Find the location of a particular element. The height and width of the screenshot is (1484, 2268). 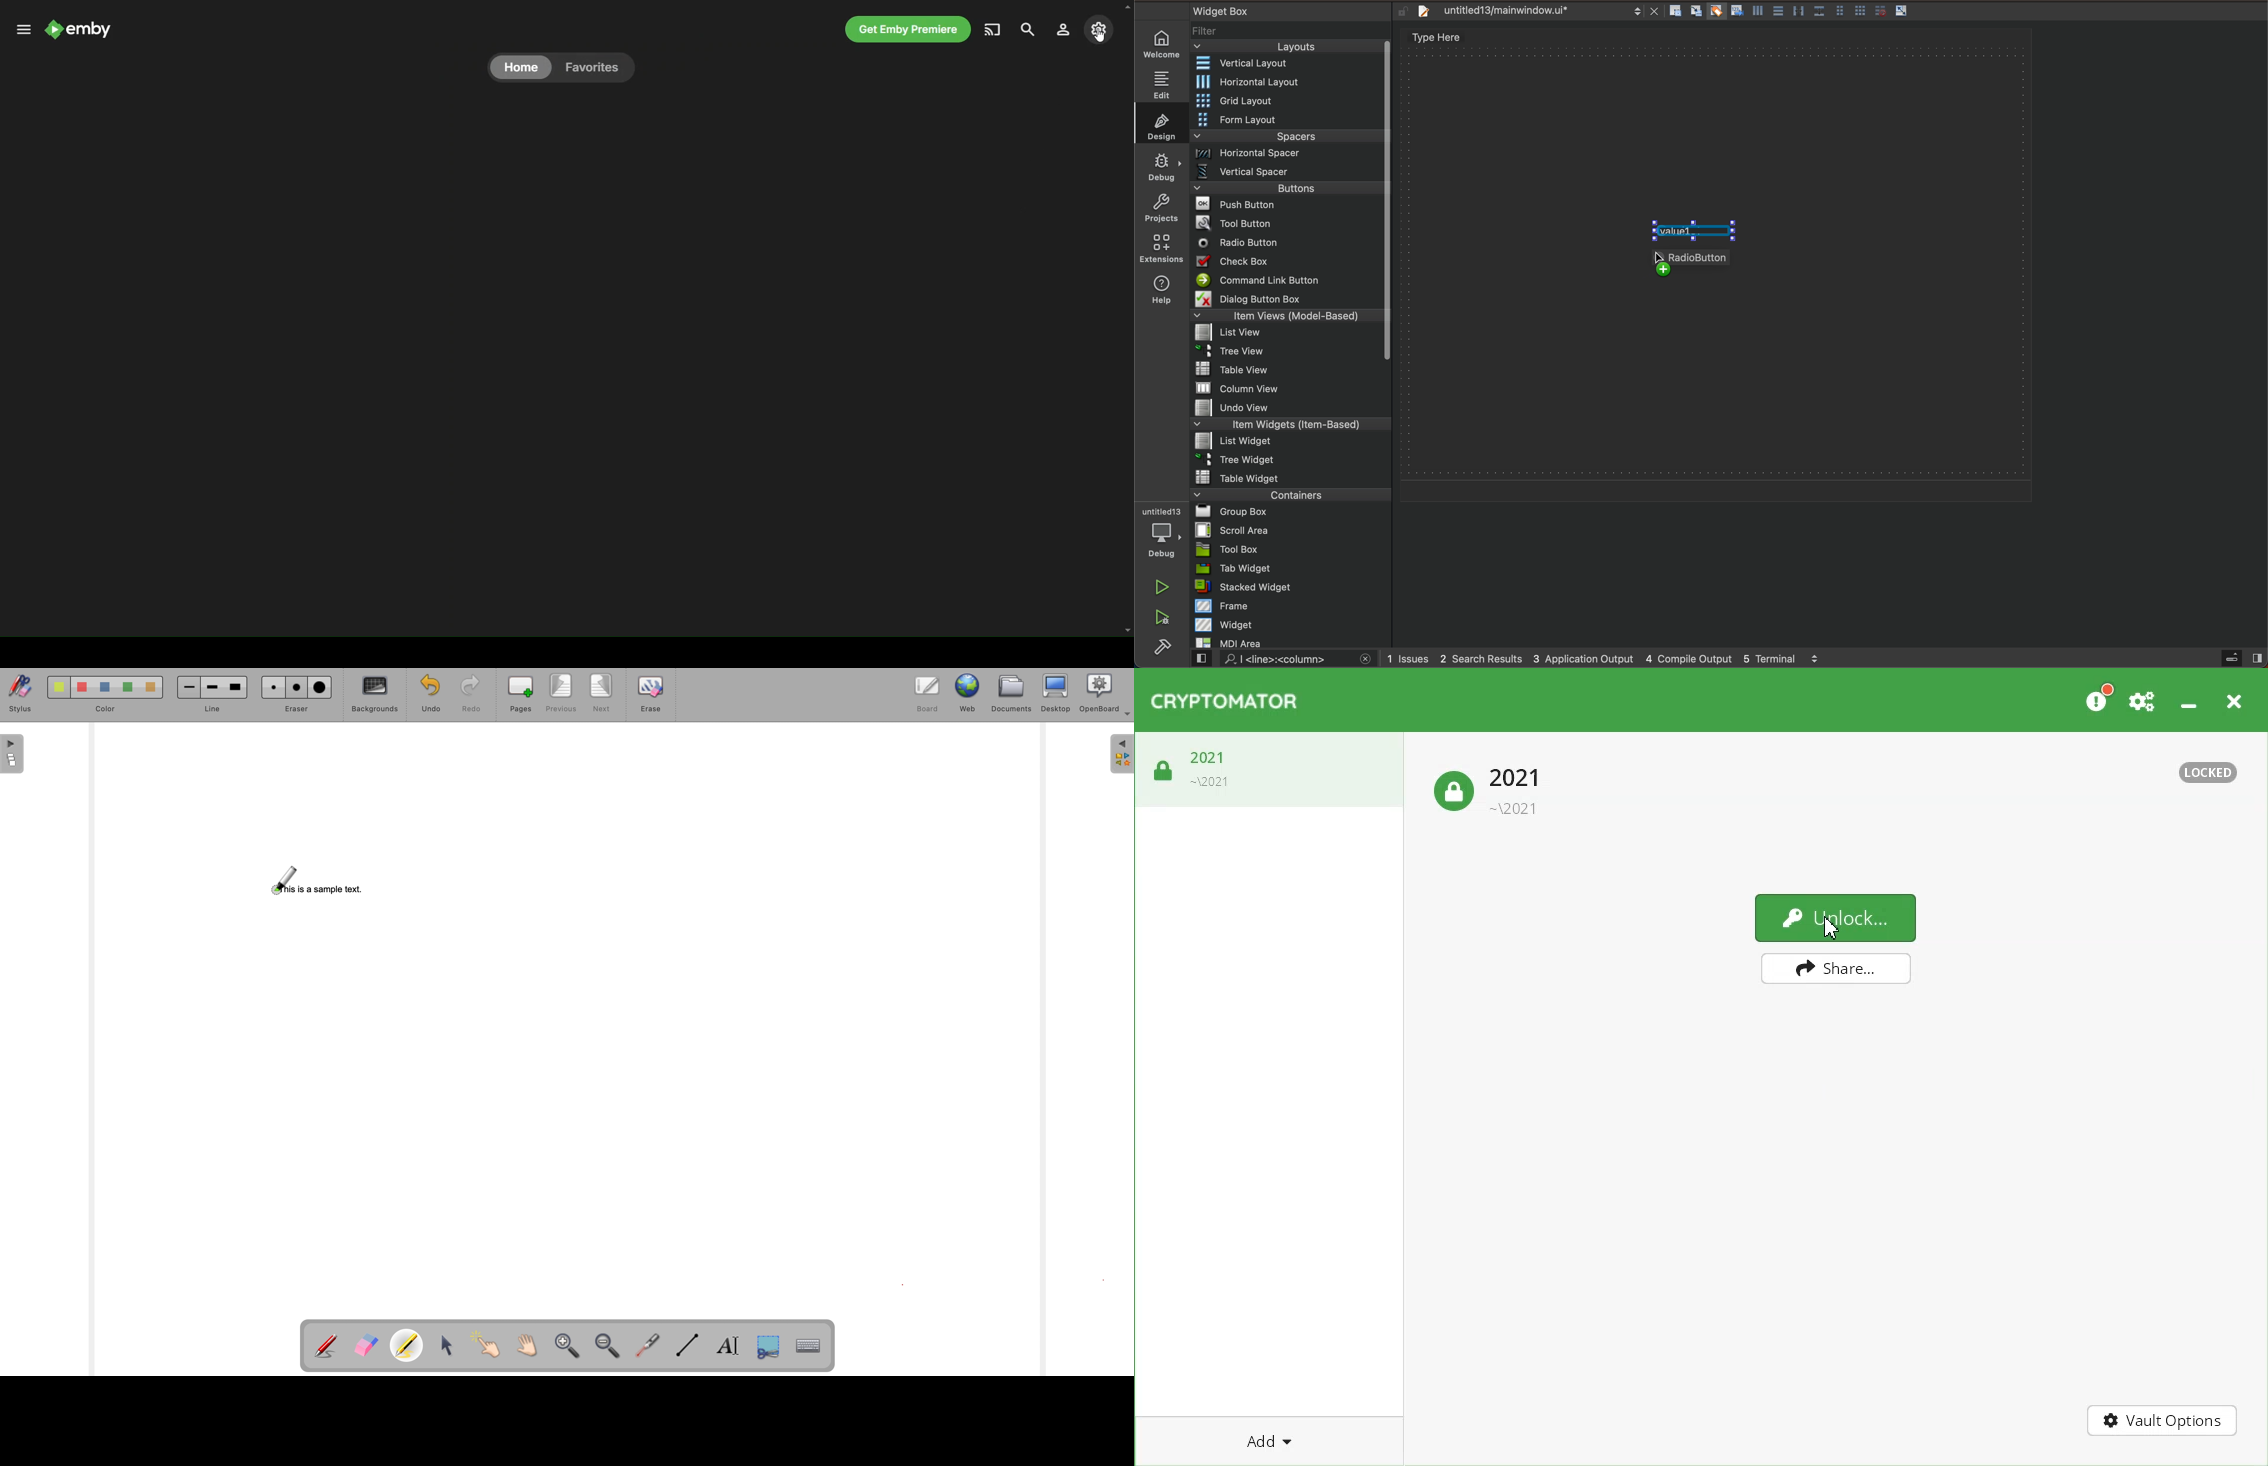

pages is located at coordinates (518, 694).